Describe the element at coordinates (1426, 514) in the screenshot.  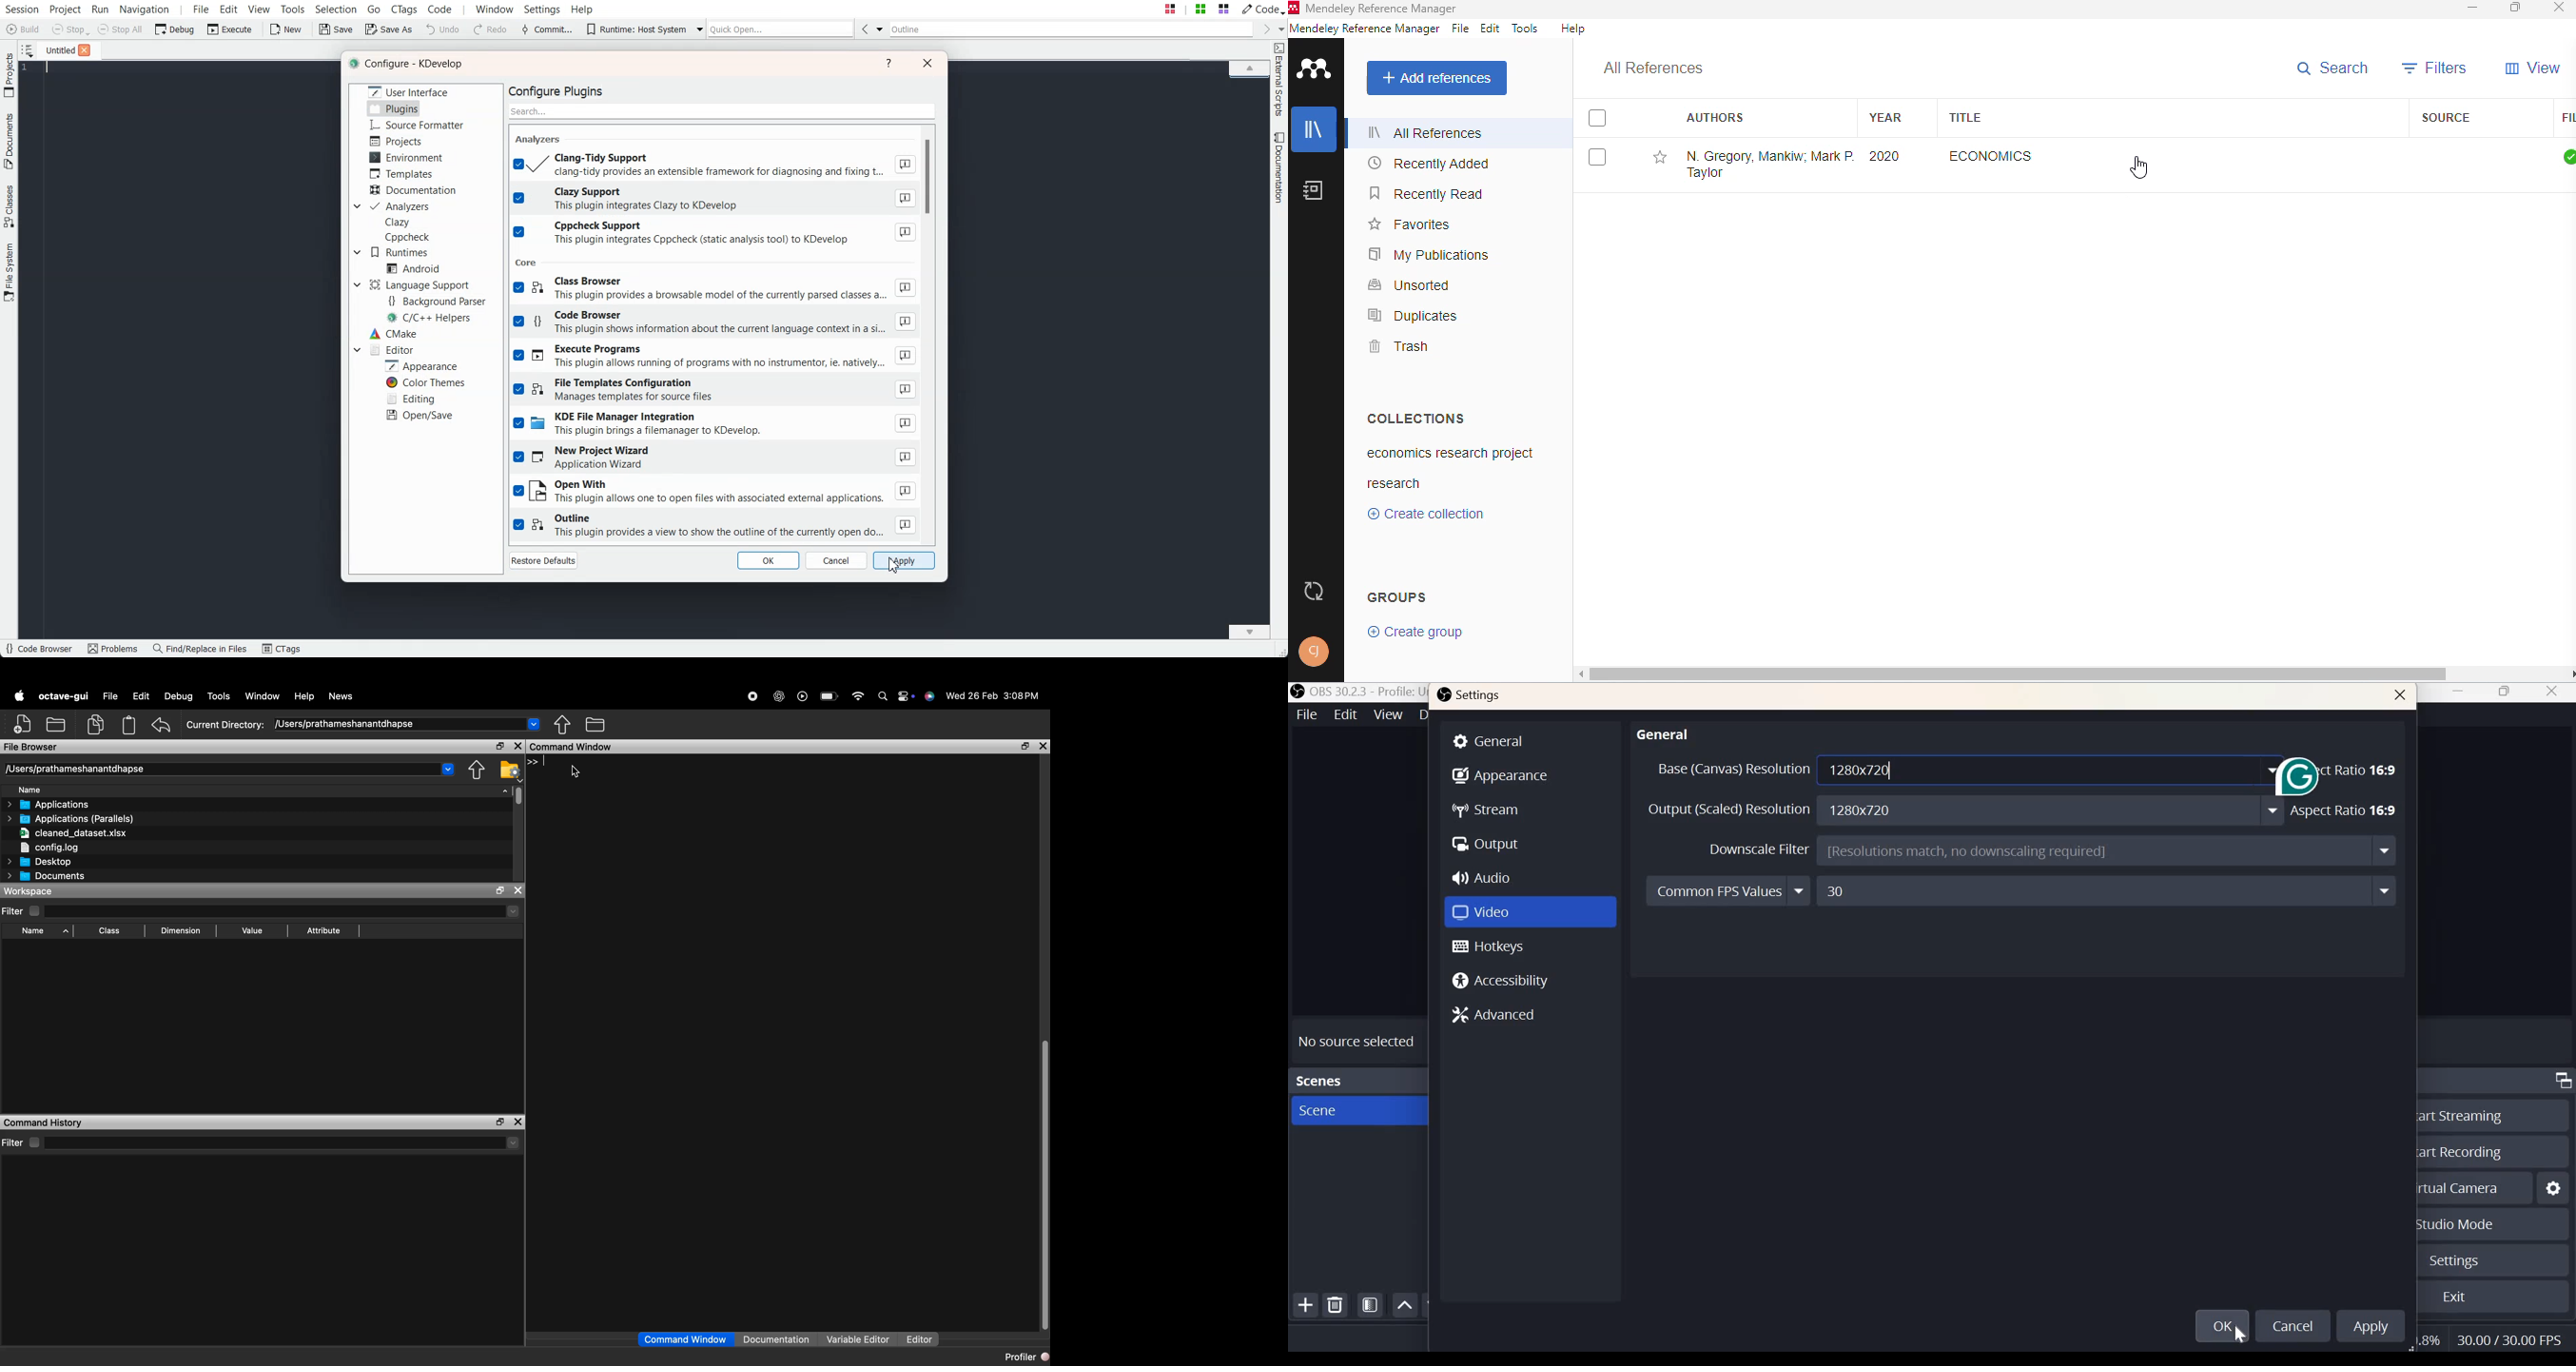
I see `create collection` at that location.